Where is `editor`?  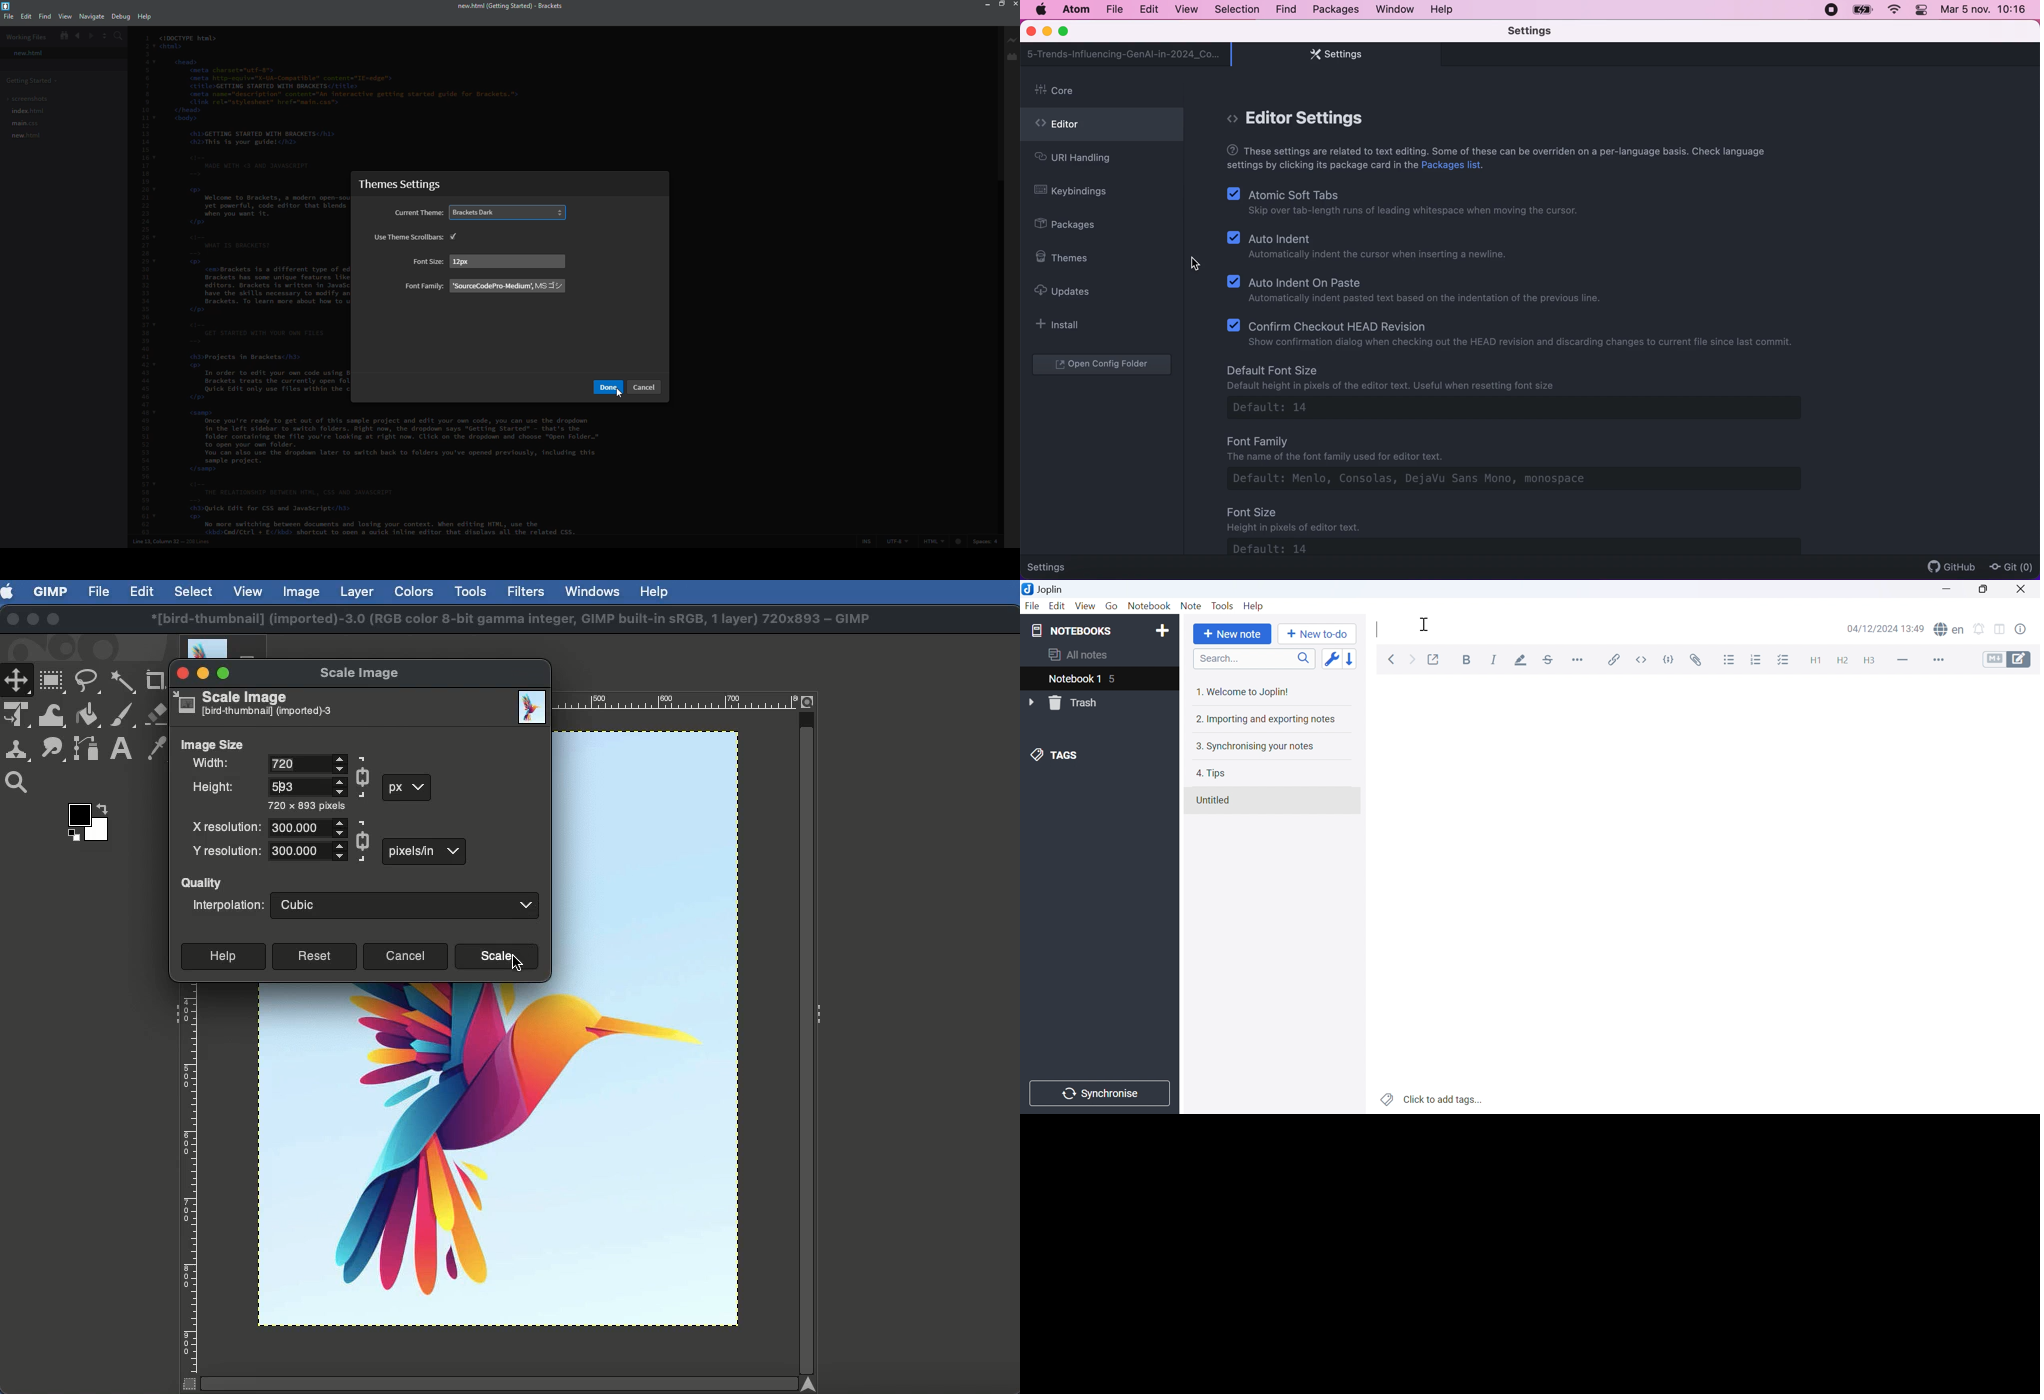 editor is located at coordinates (1102, 127).